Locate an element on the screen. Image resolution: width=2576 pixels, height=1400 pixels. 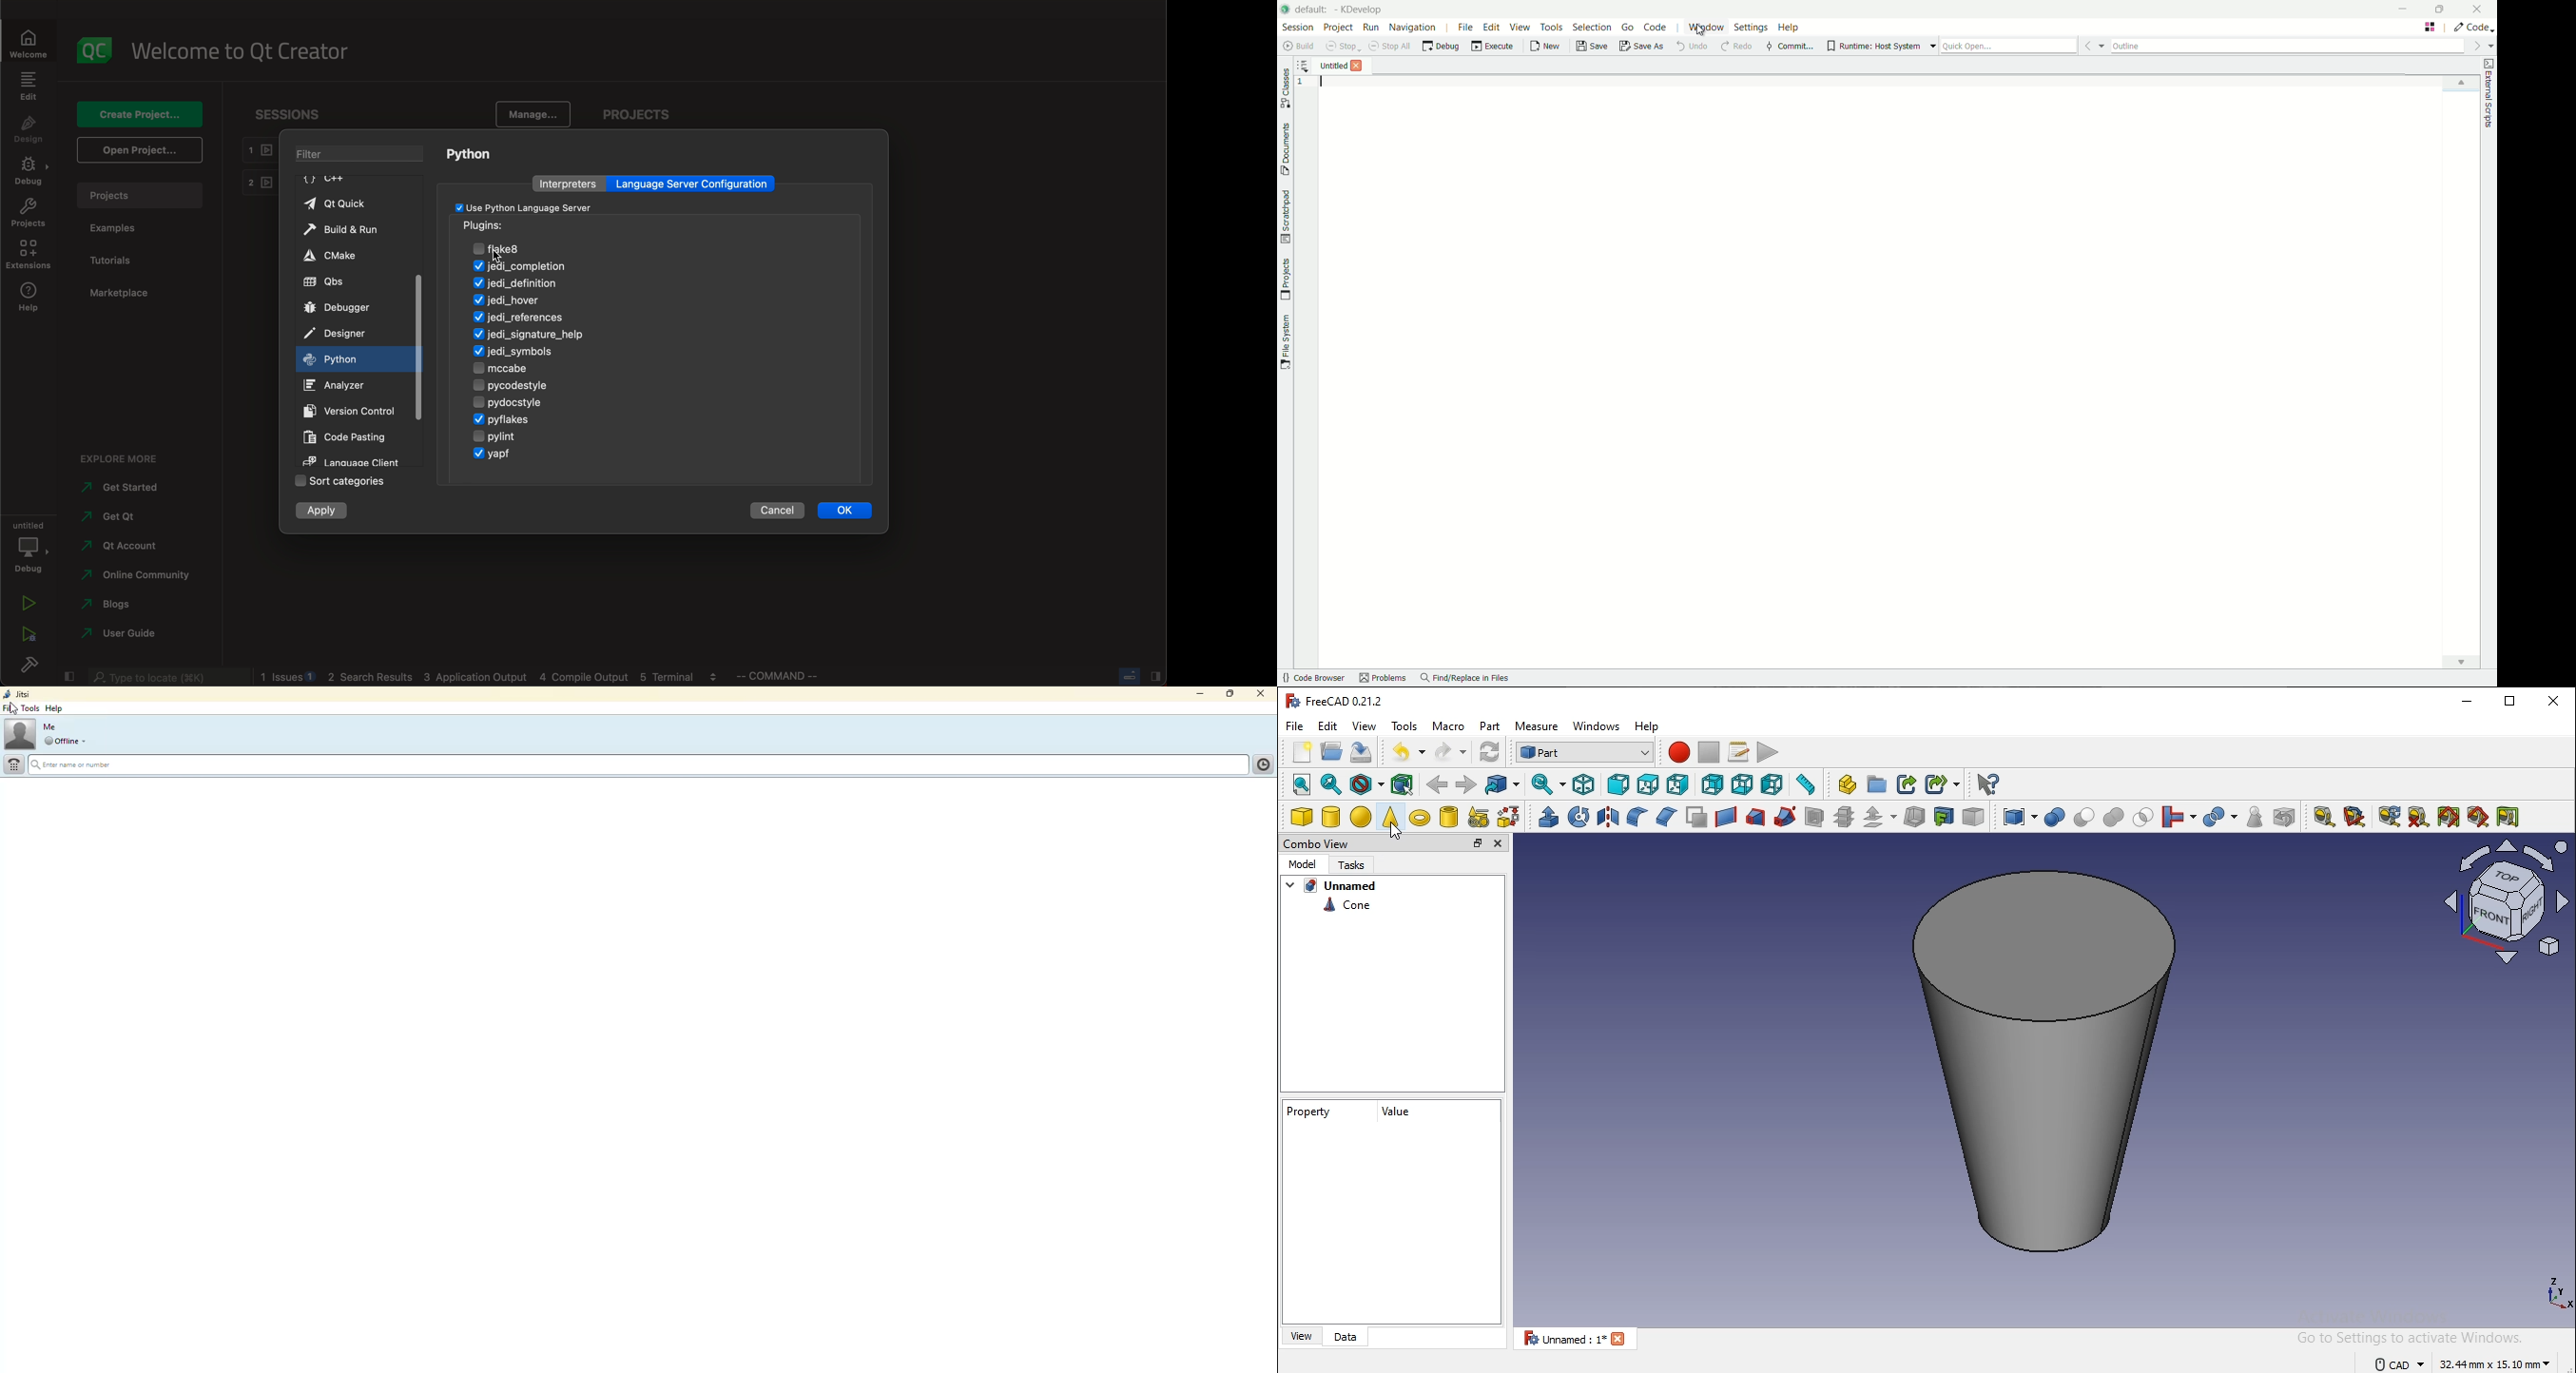
create link is located at coordinates (1906, 783).